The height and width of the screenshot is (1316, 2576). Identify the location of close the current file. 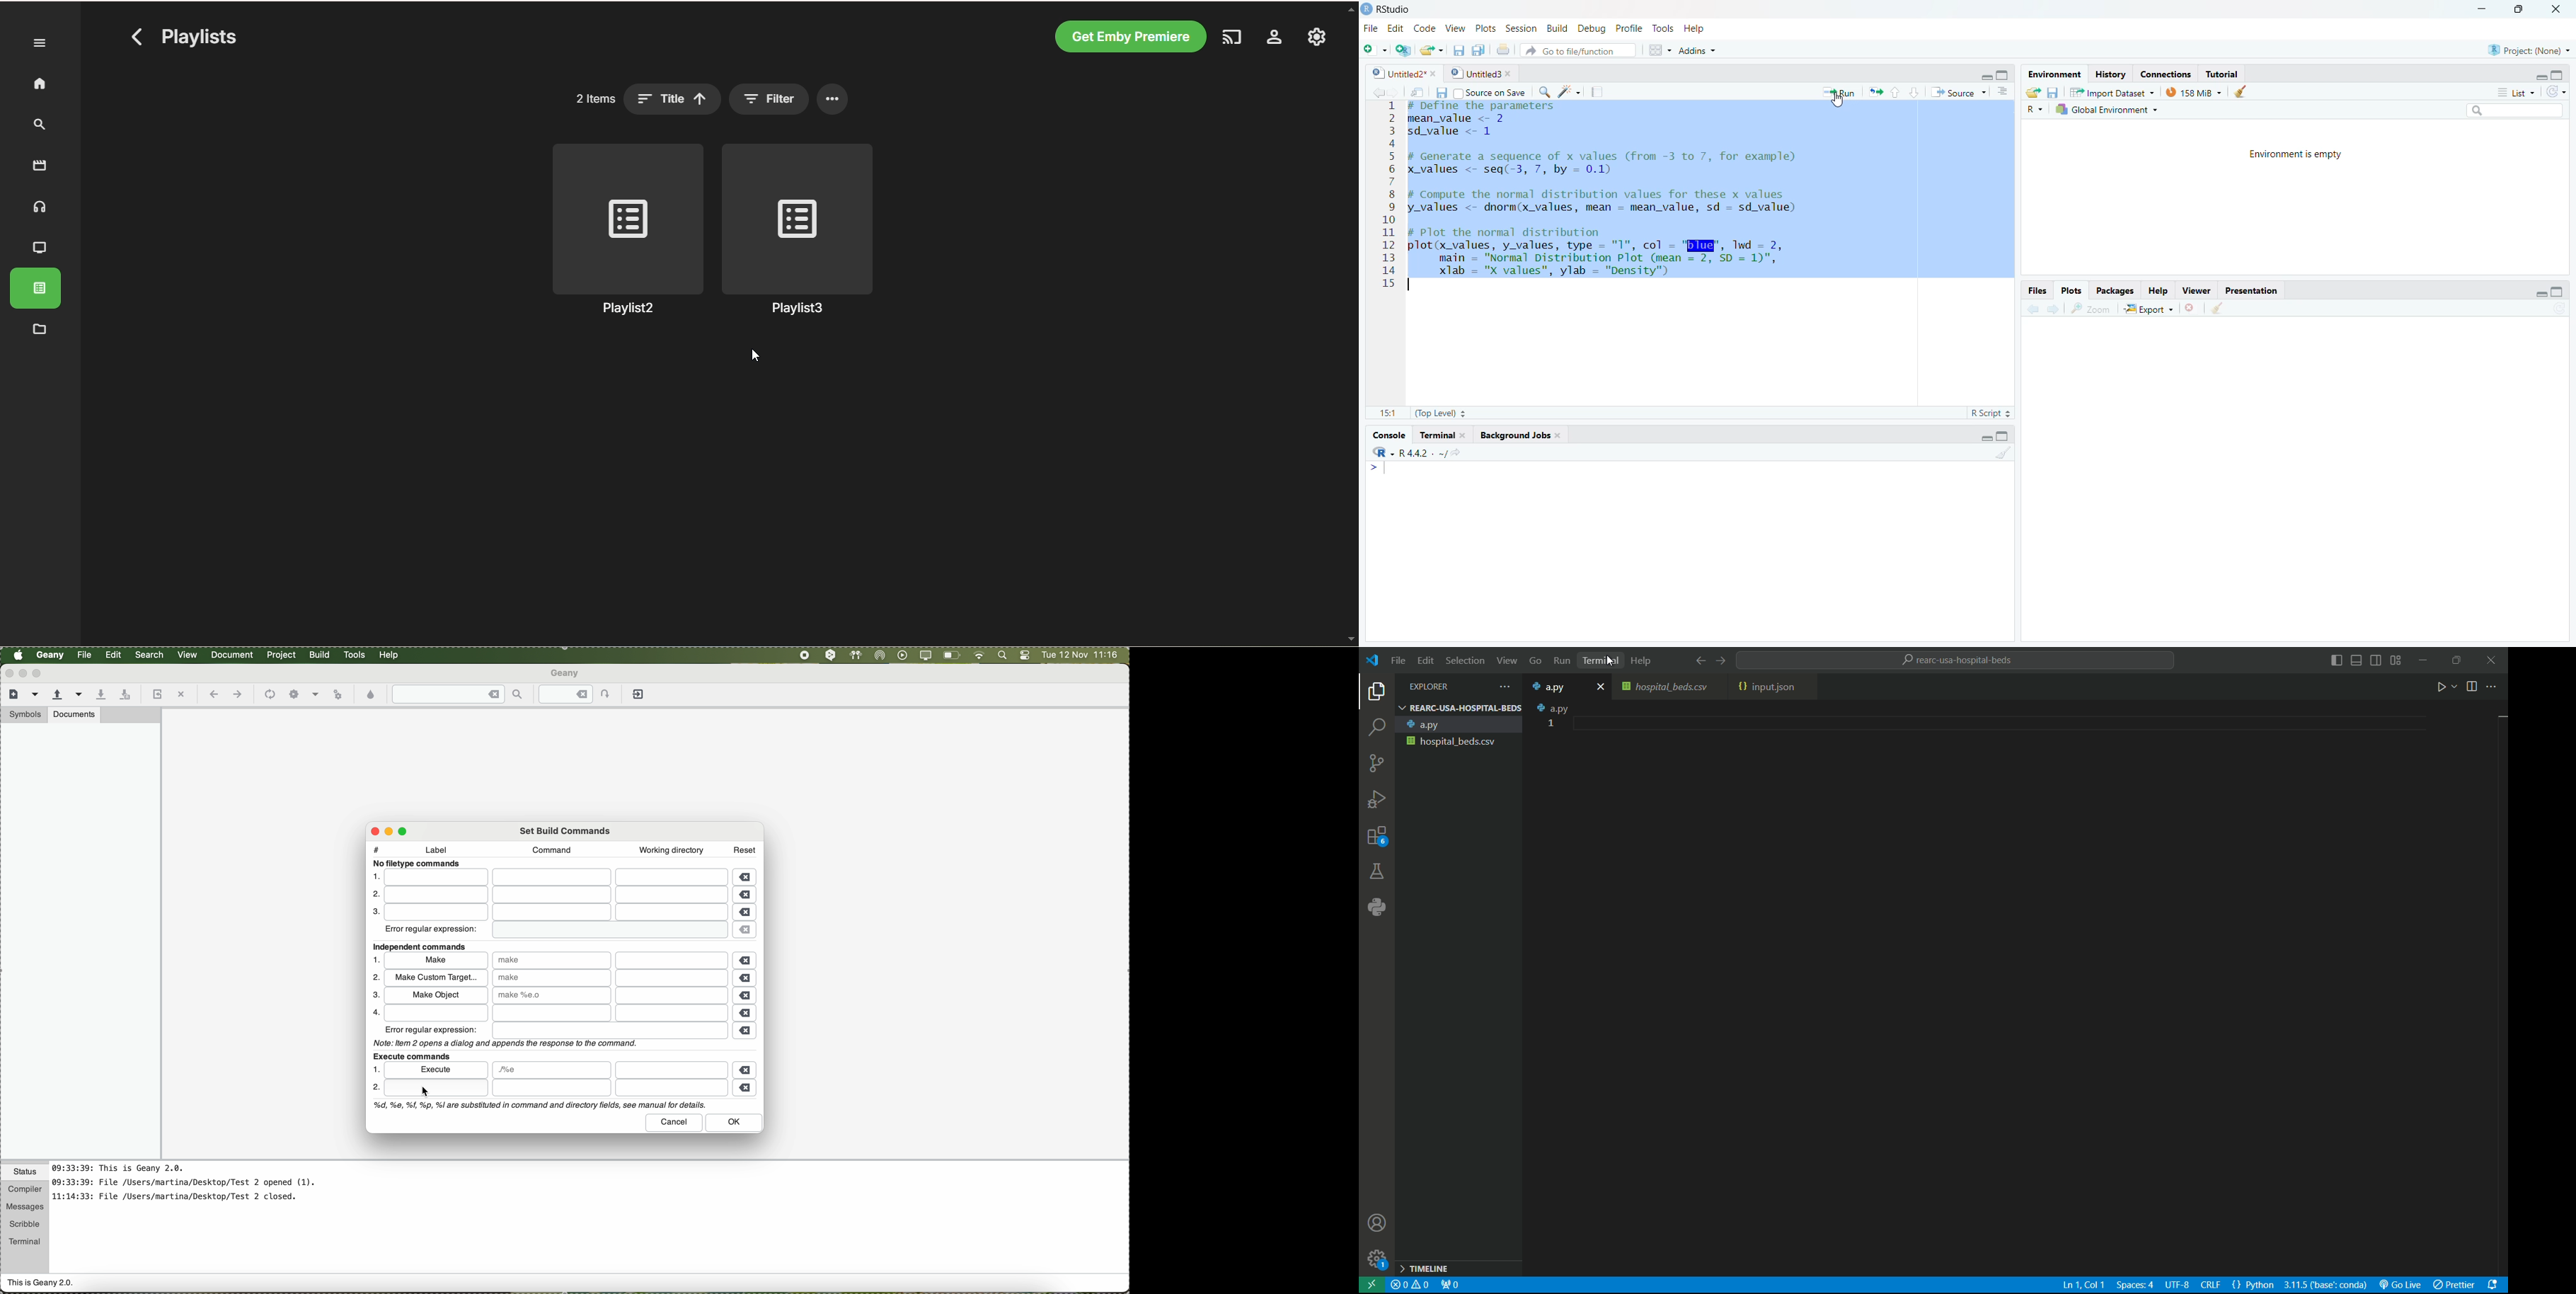
(181, 695).